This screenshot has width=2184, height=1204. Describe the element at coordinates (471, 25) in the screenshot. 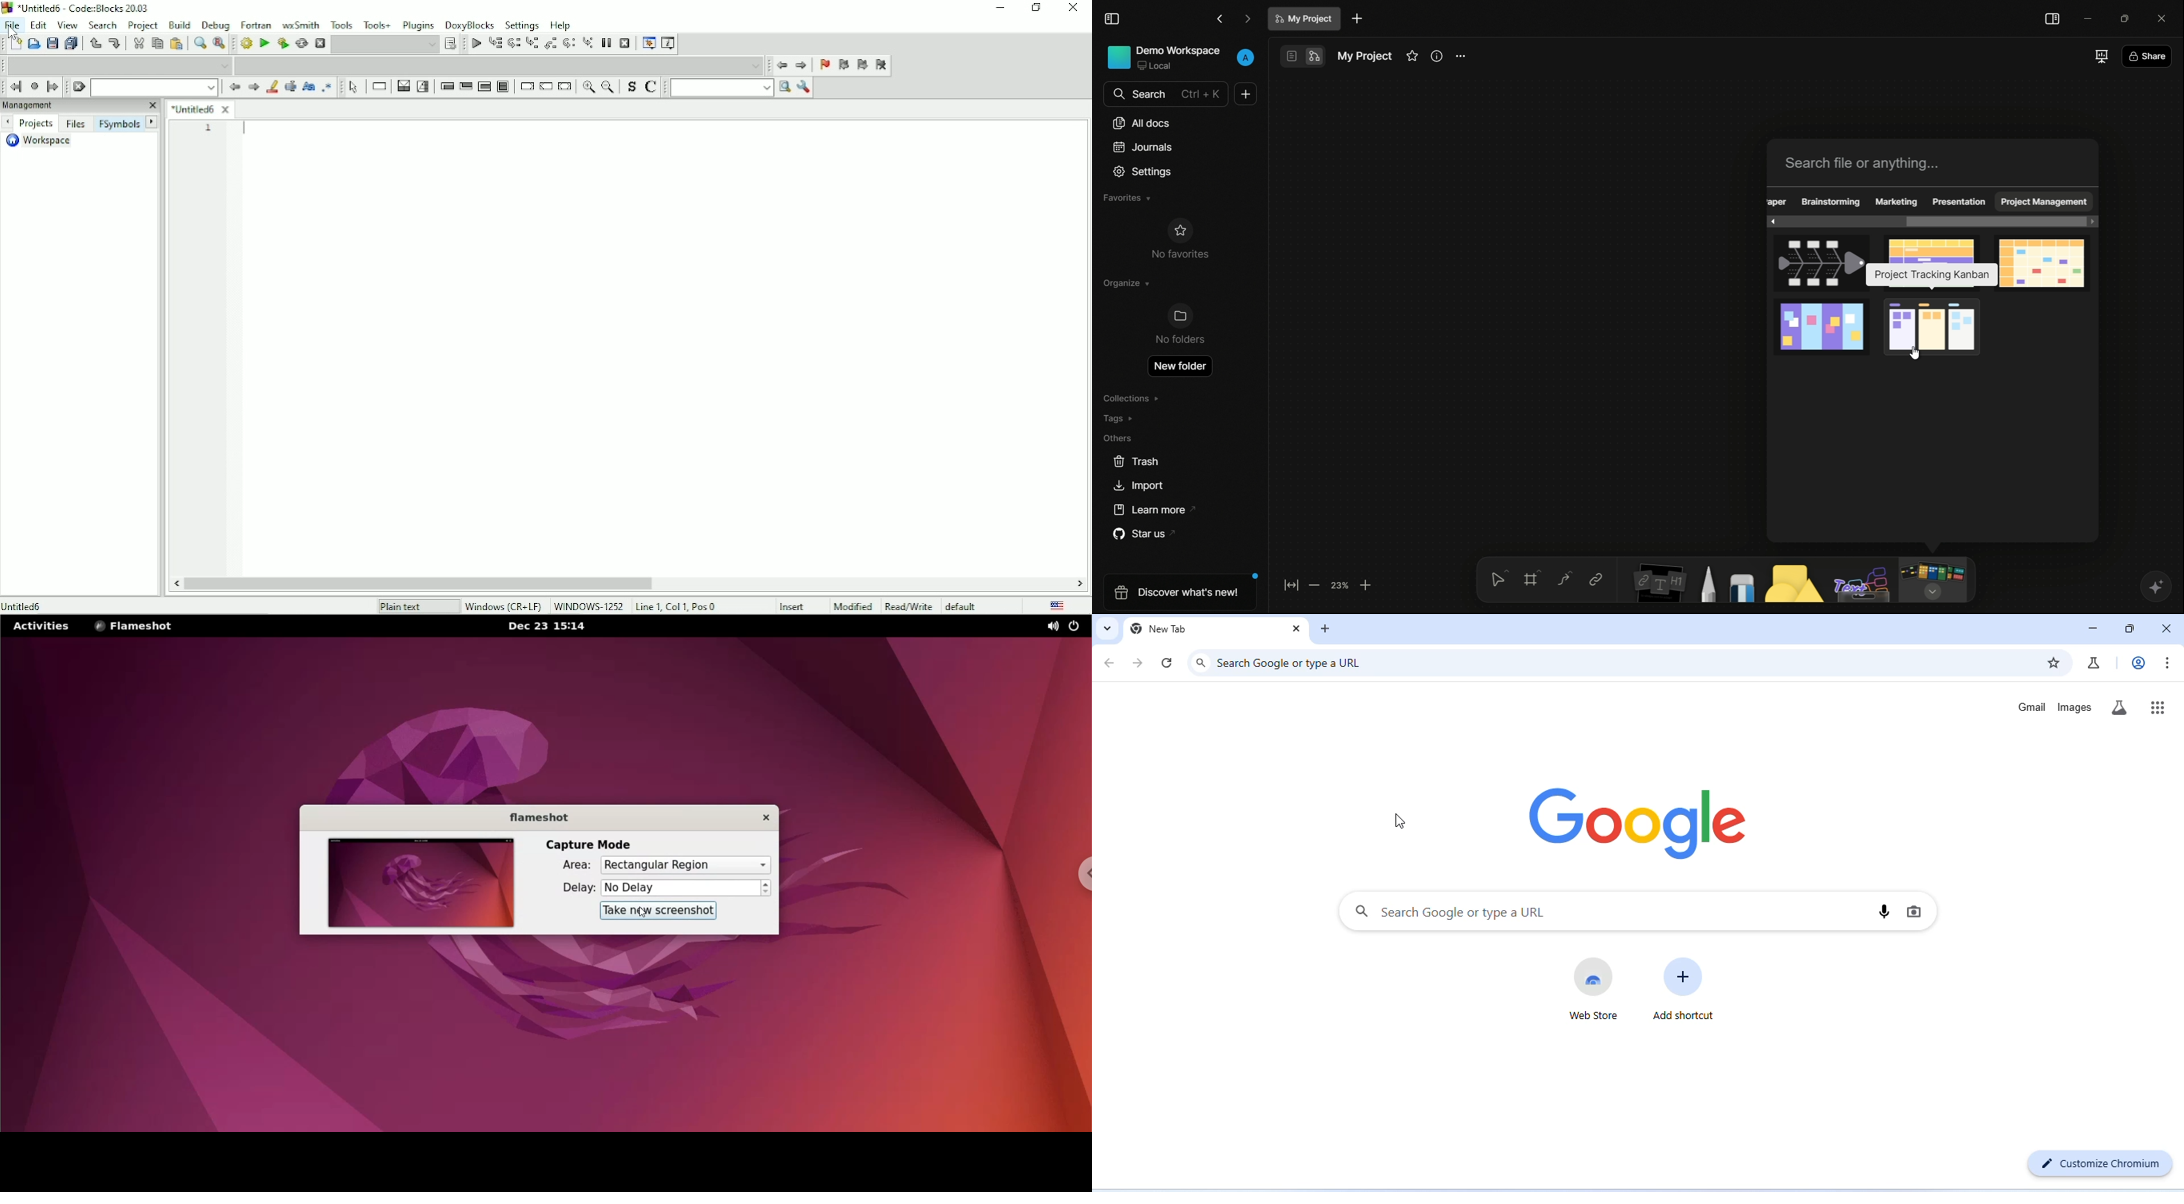

I see `DoxyBlocks` at that location.